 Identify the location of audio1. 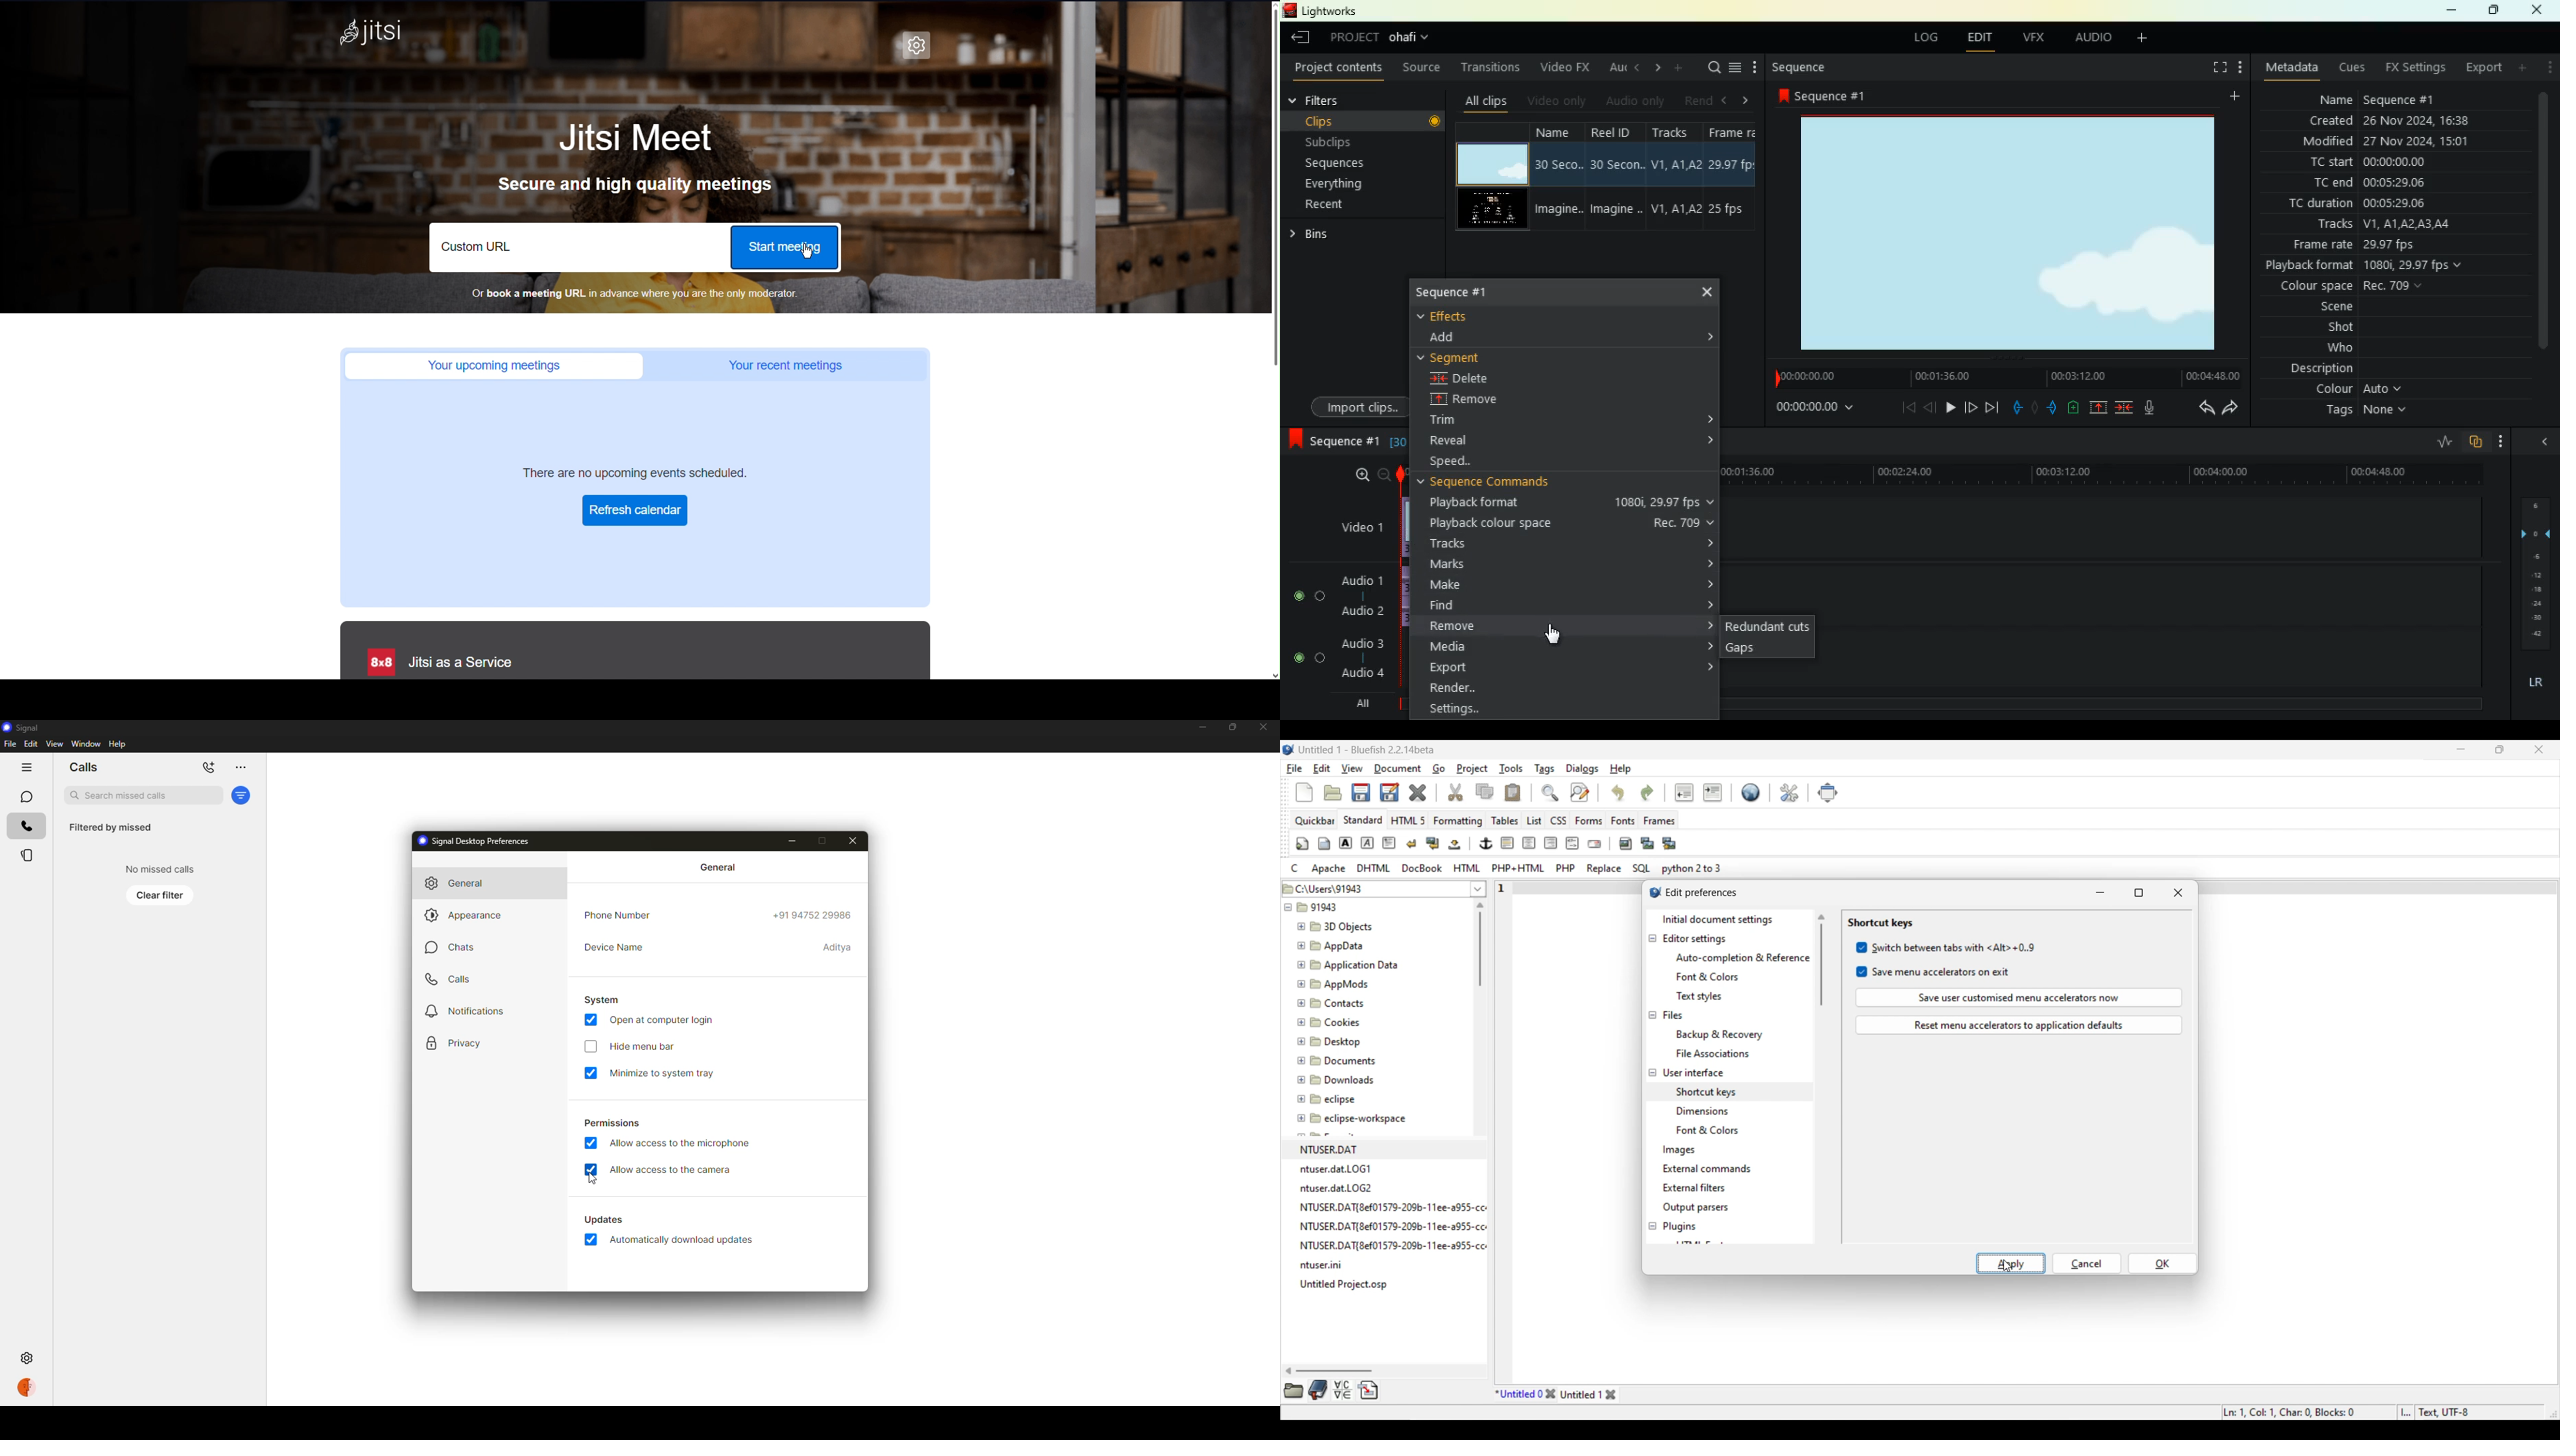
(1363, 581).